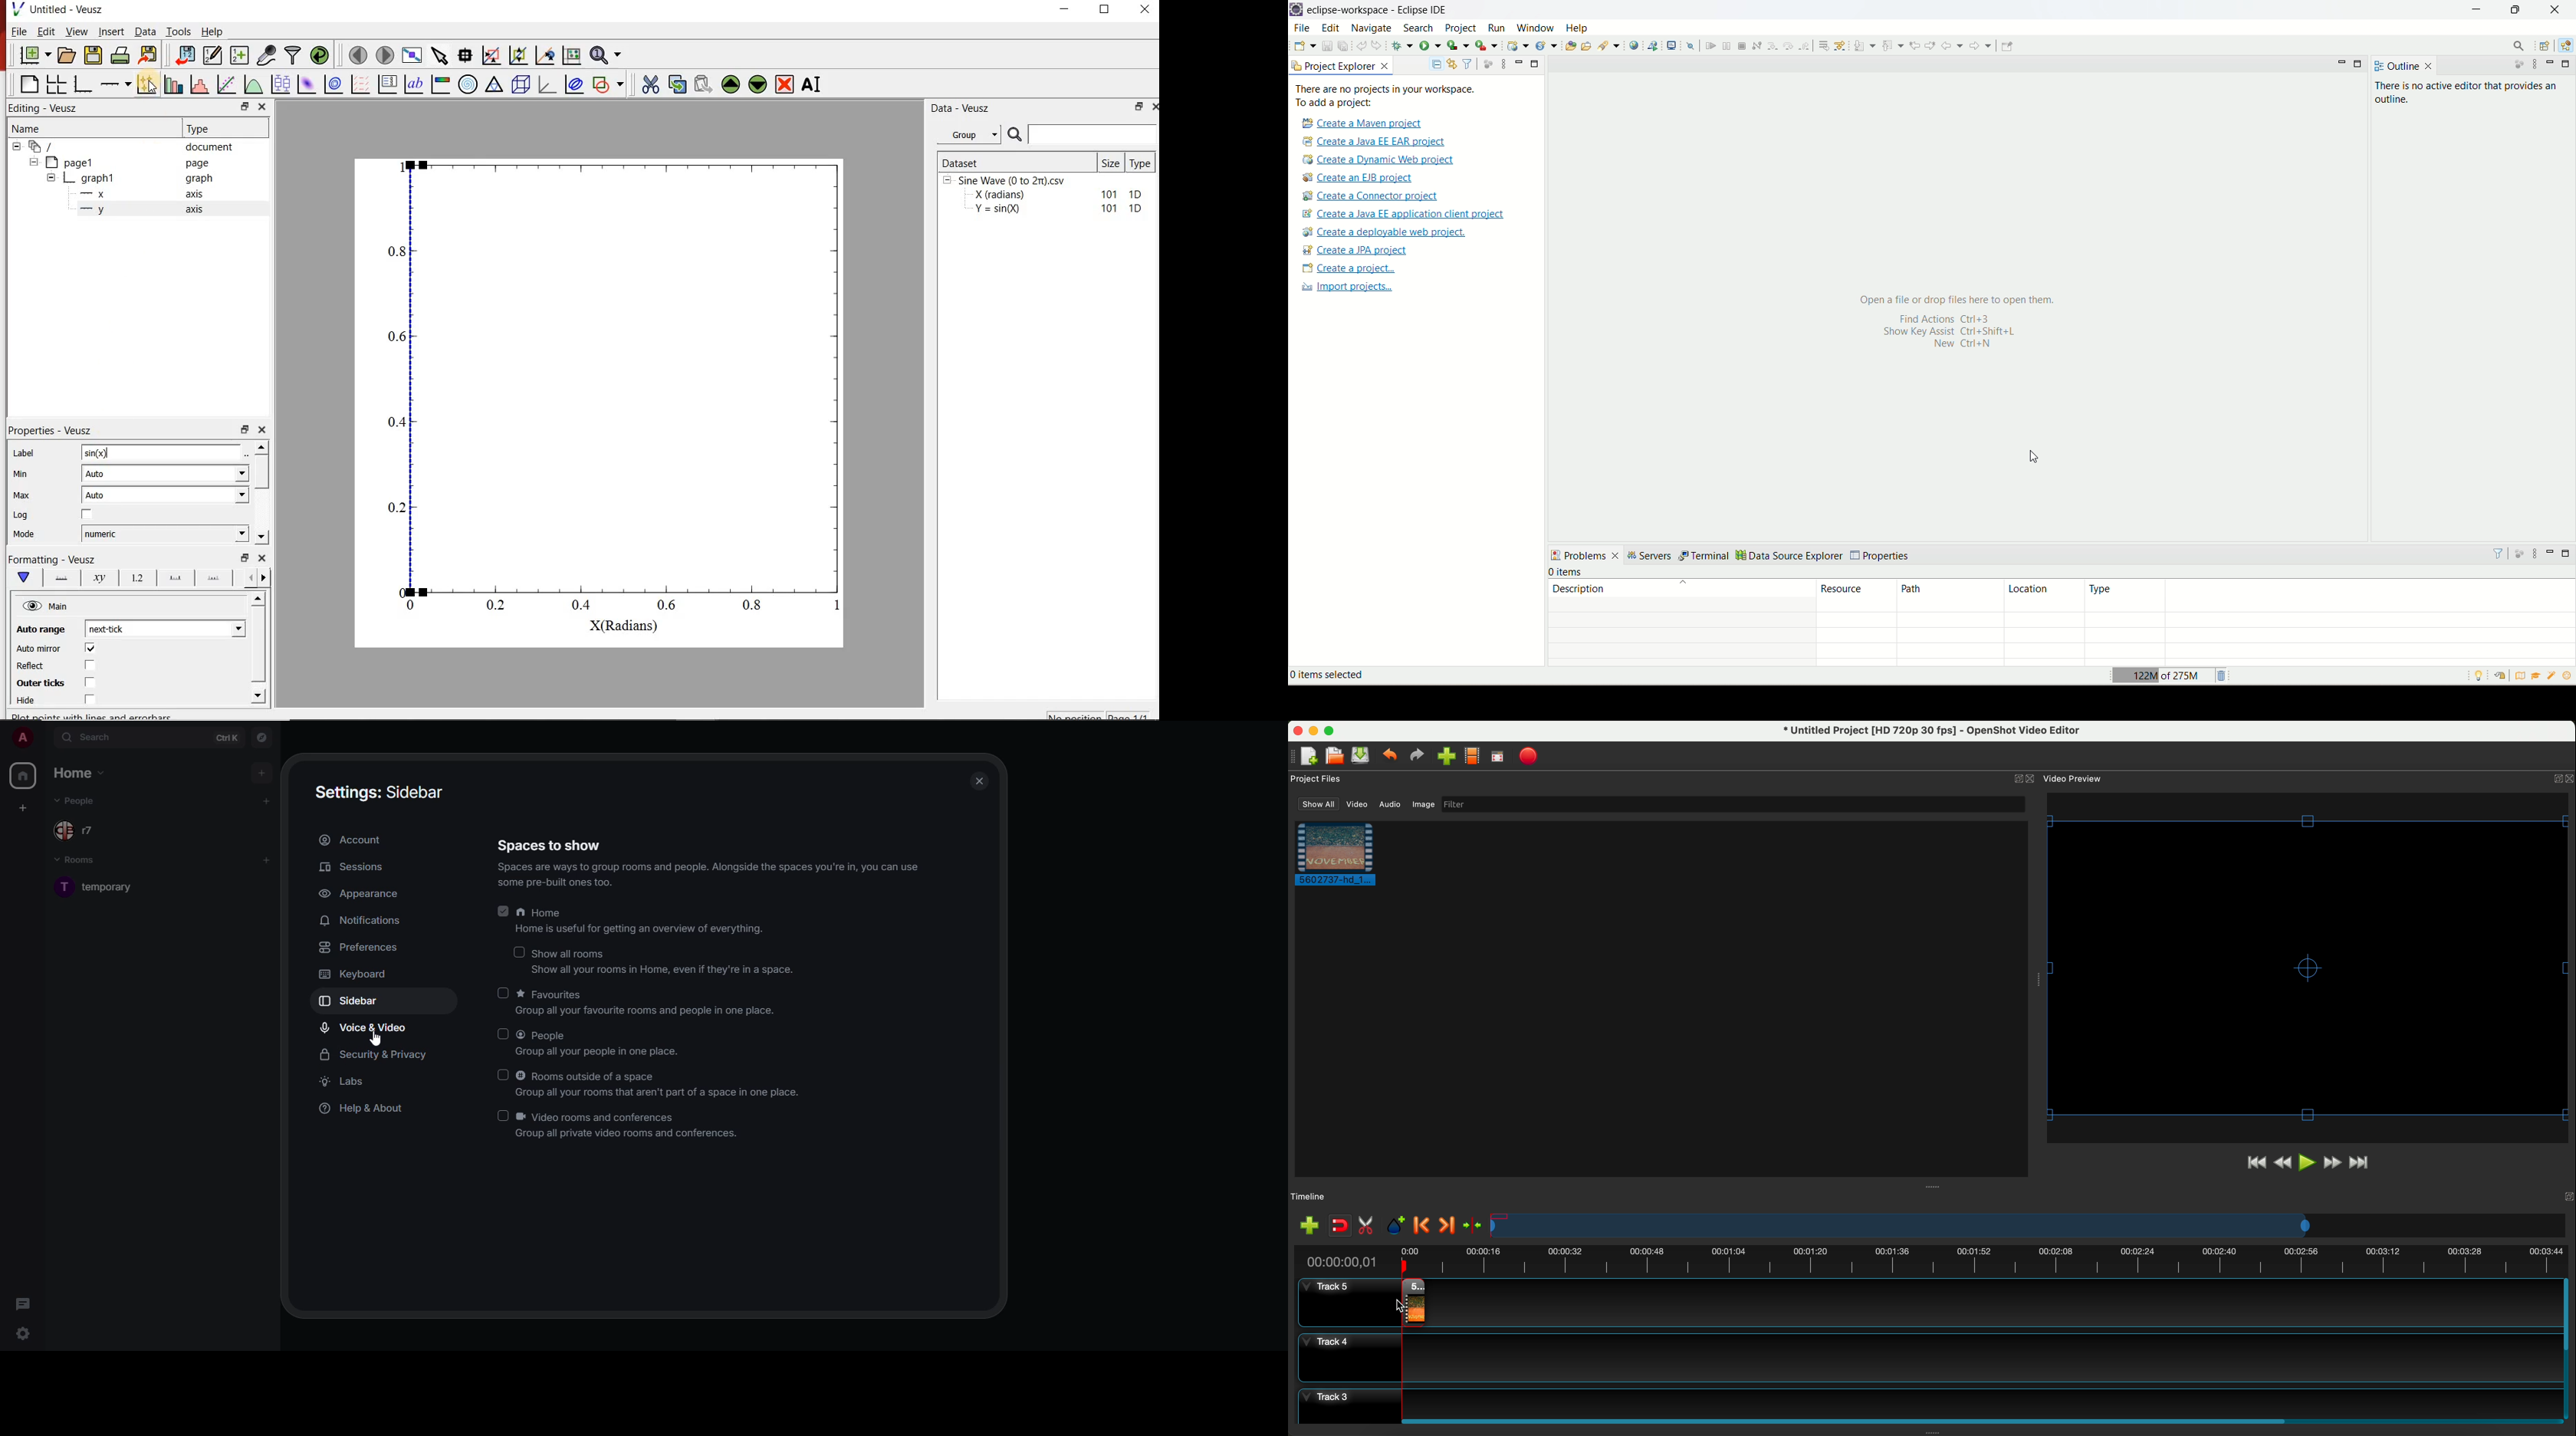  What do you see at coordinates (228, 84) in the screenshot?
I see `hit a function` at bounding box center [228, 84].